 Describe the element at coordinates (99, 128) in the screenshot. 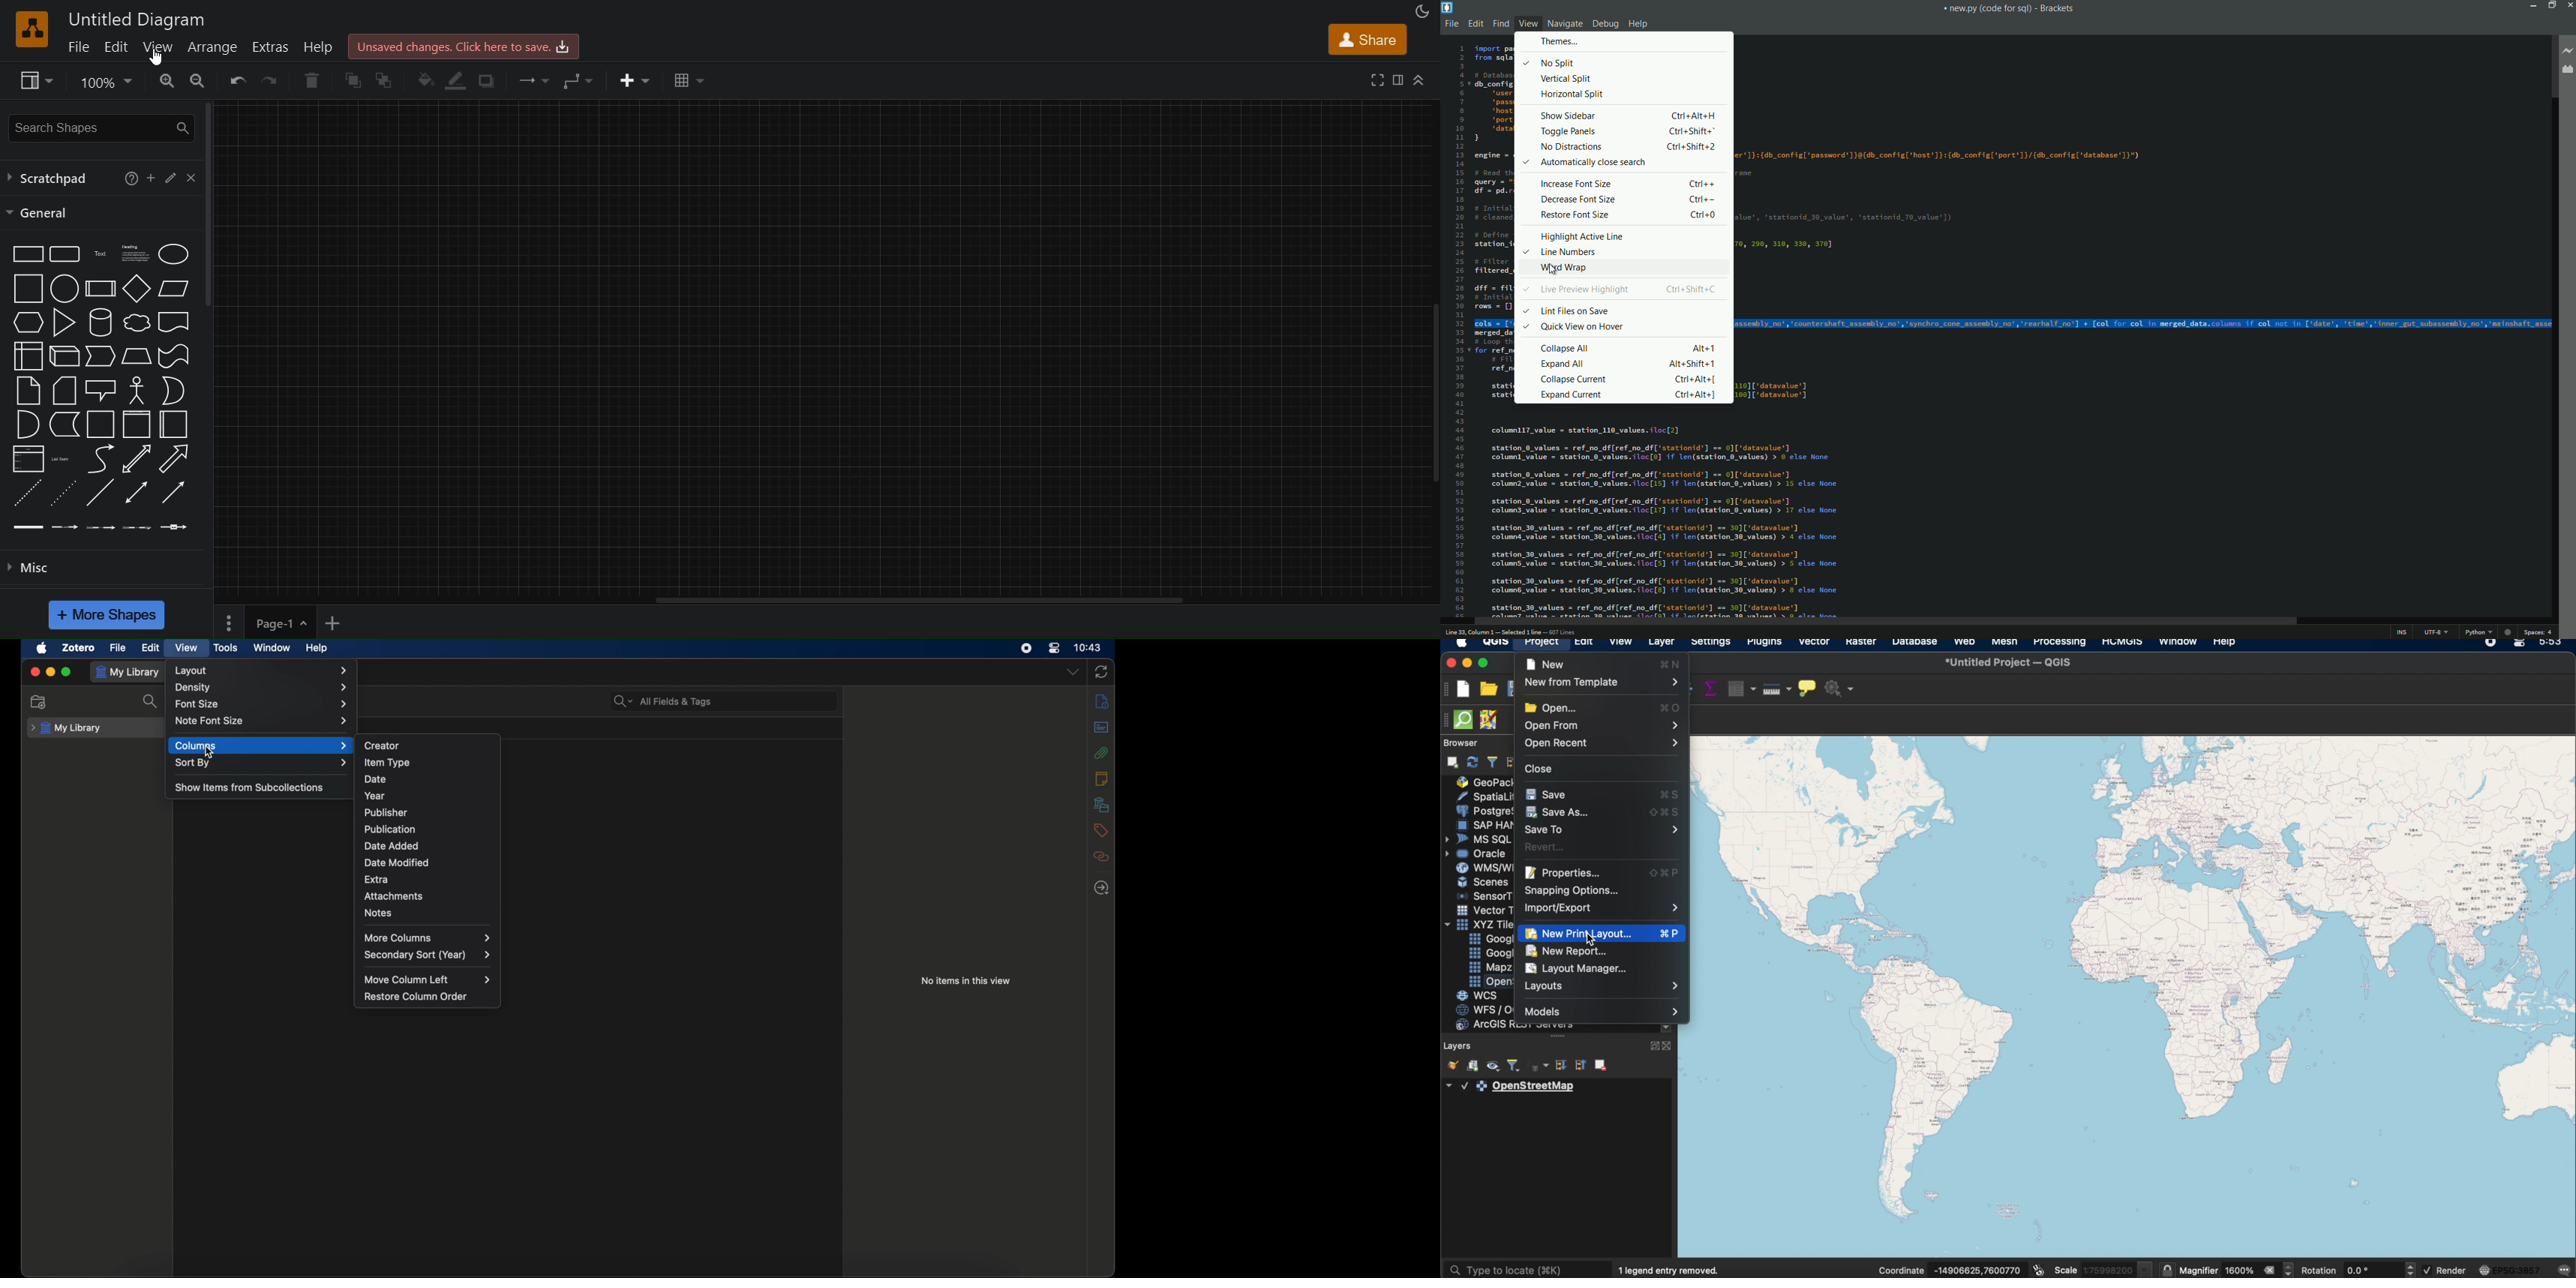

I see `search shapes` at that location.